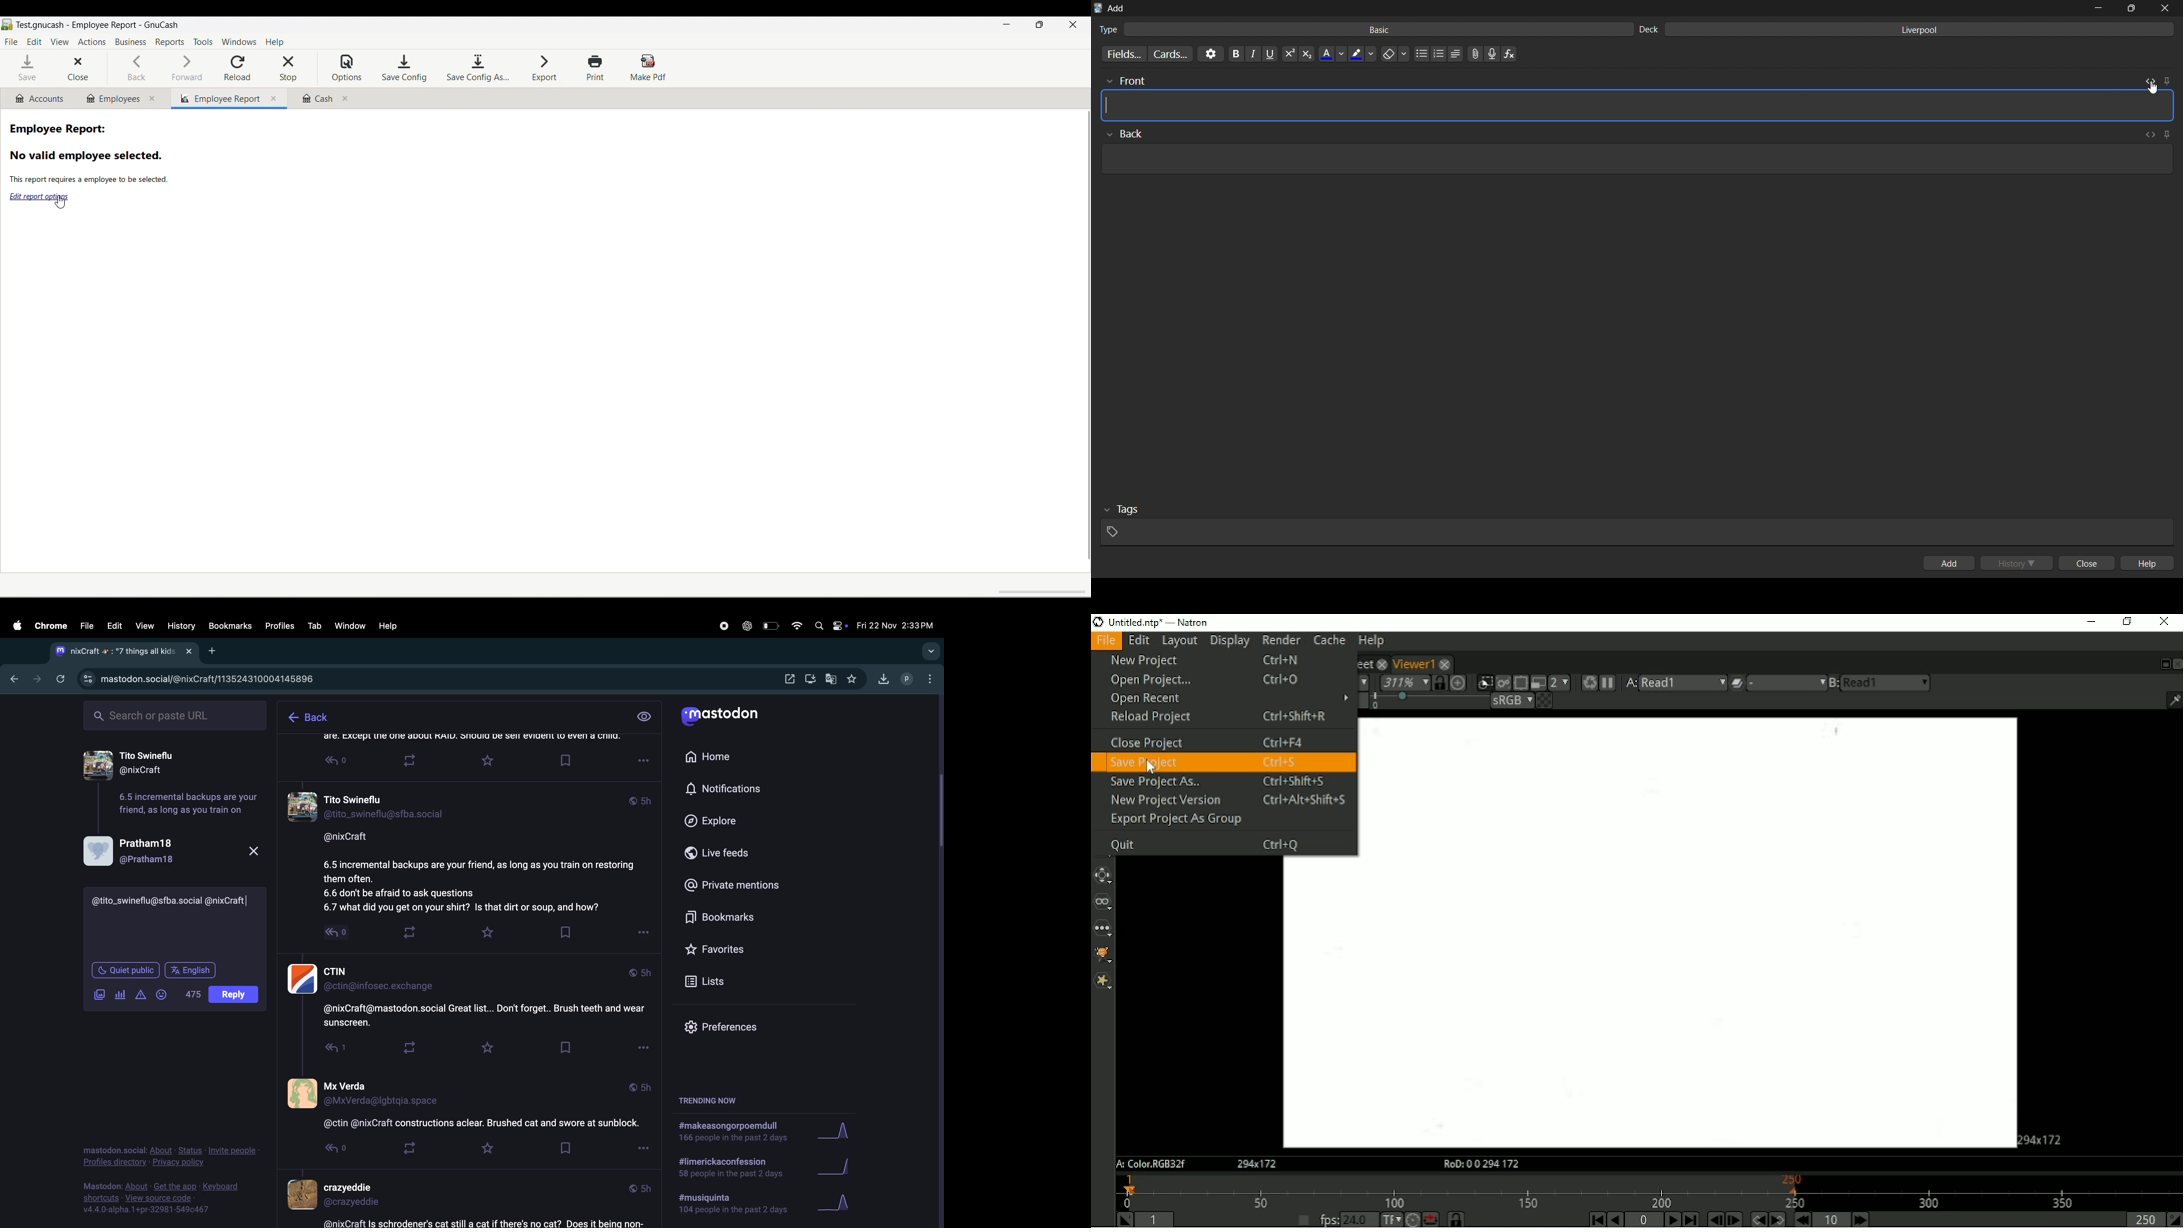 The height and width of the screenshot is (1232, 2184). I want to click on pin, so click(2170, 135).